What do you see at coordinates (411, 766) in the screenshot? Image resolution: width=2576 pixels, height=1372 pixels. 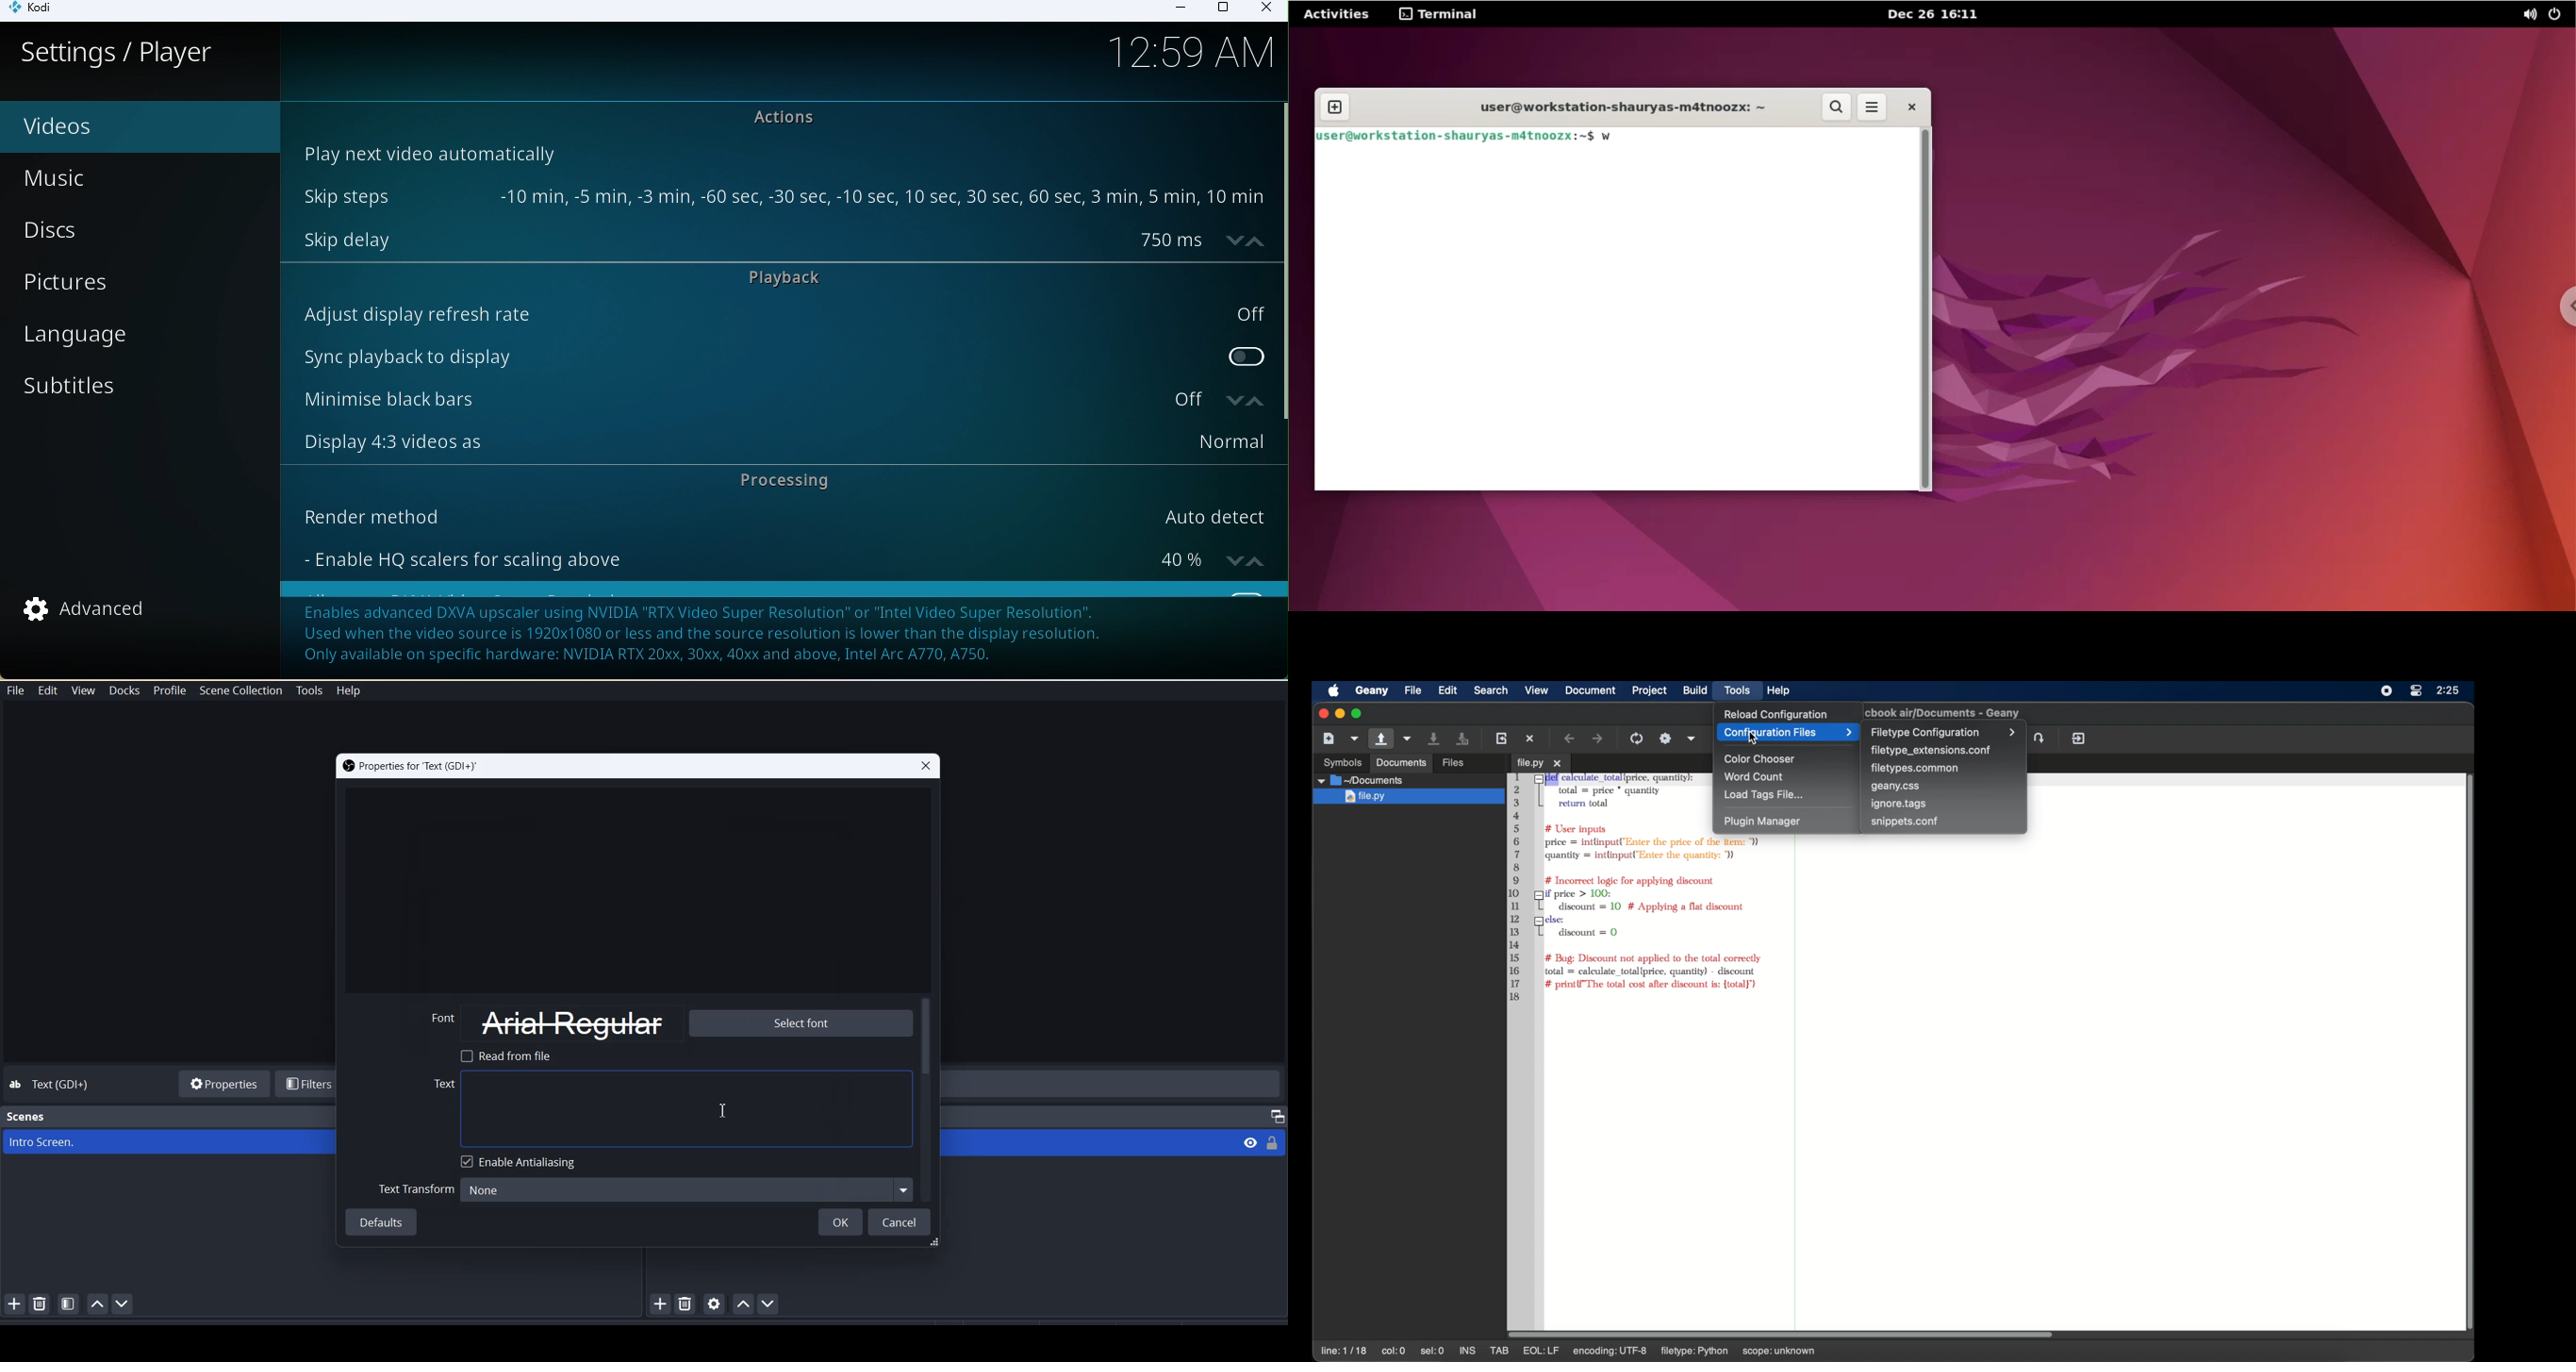 I see `Properties for 'Text (GDI+)'` at bounding box center [411, 766].